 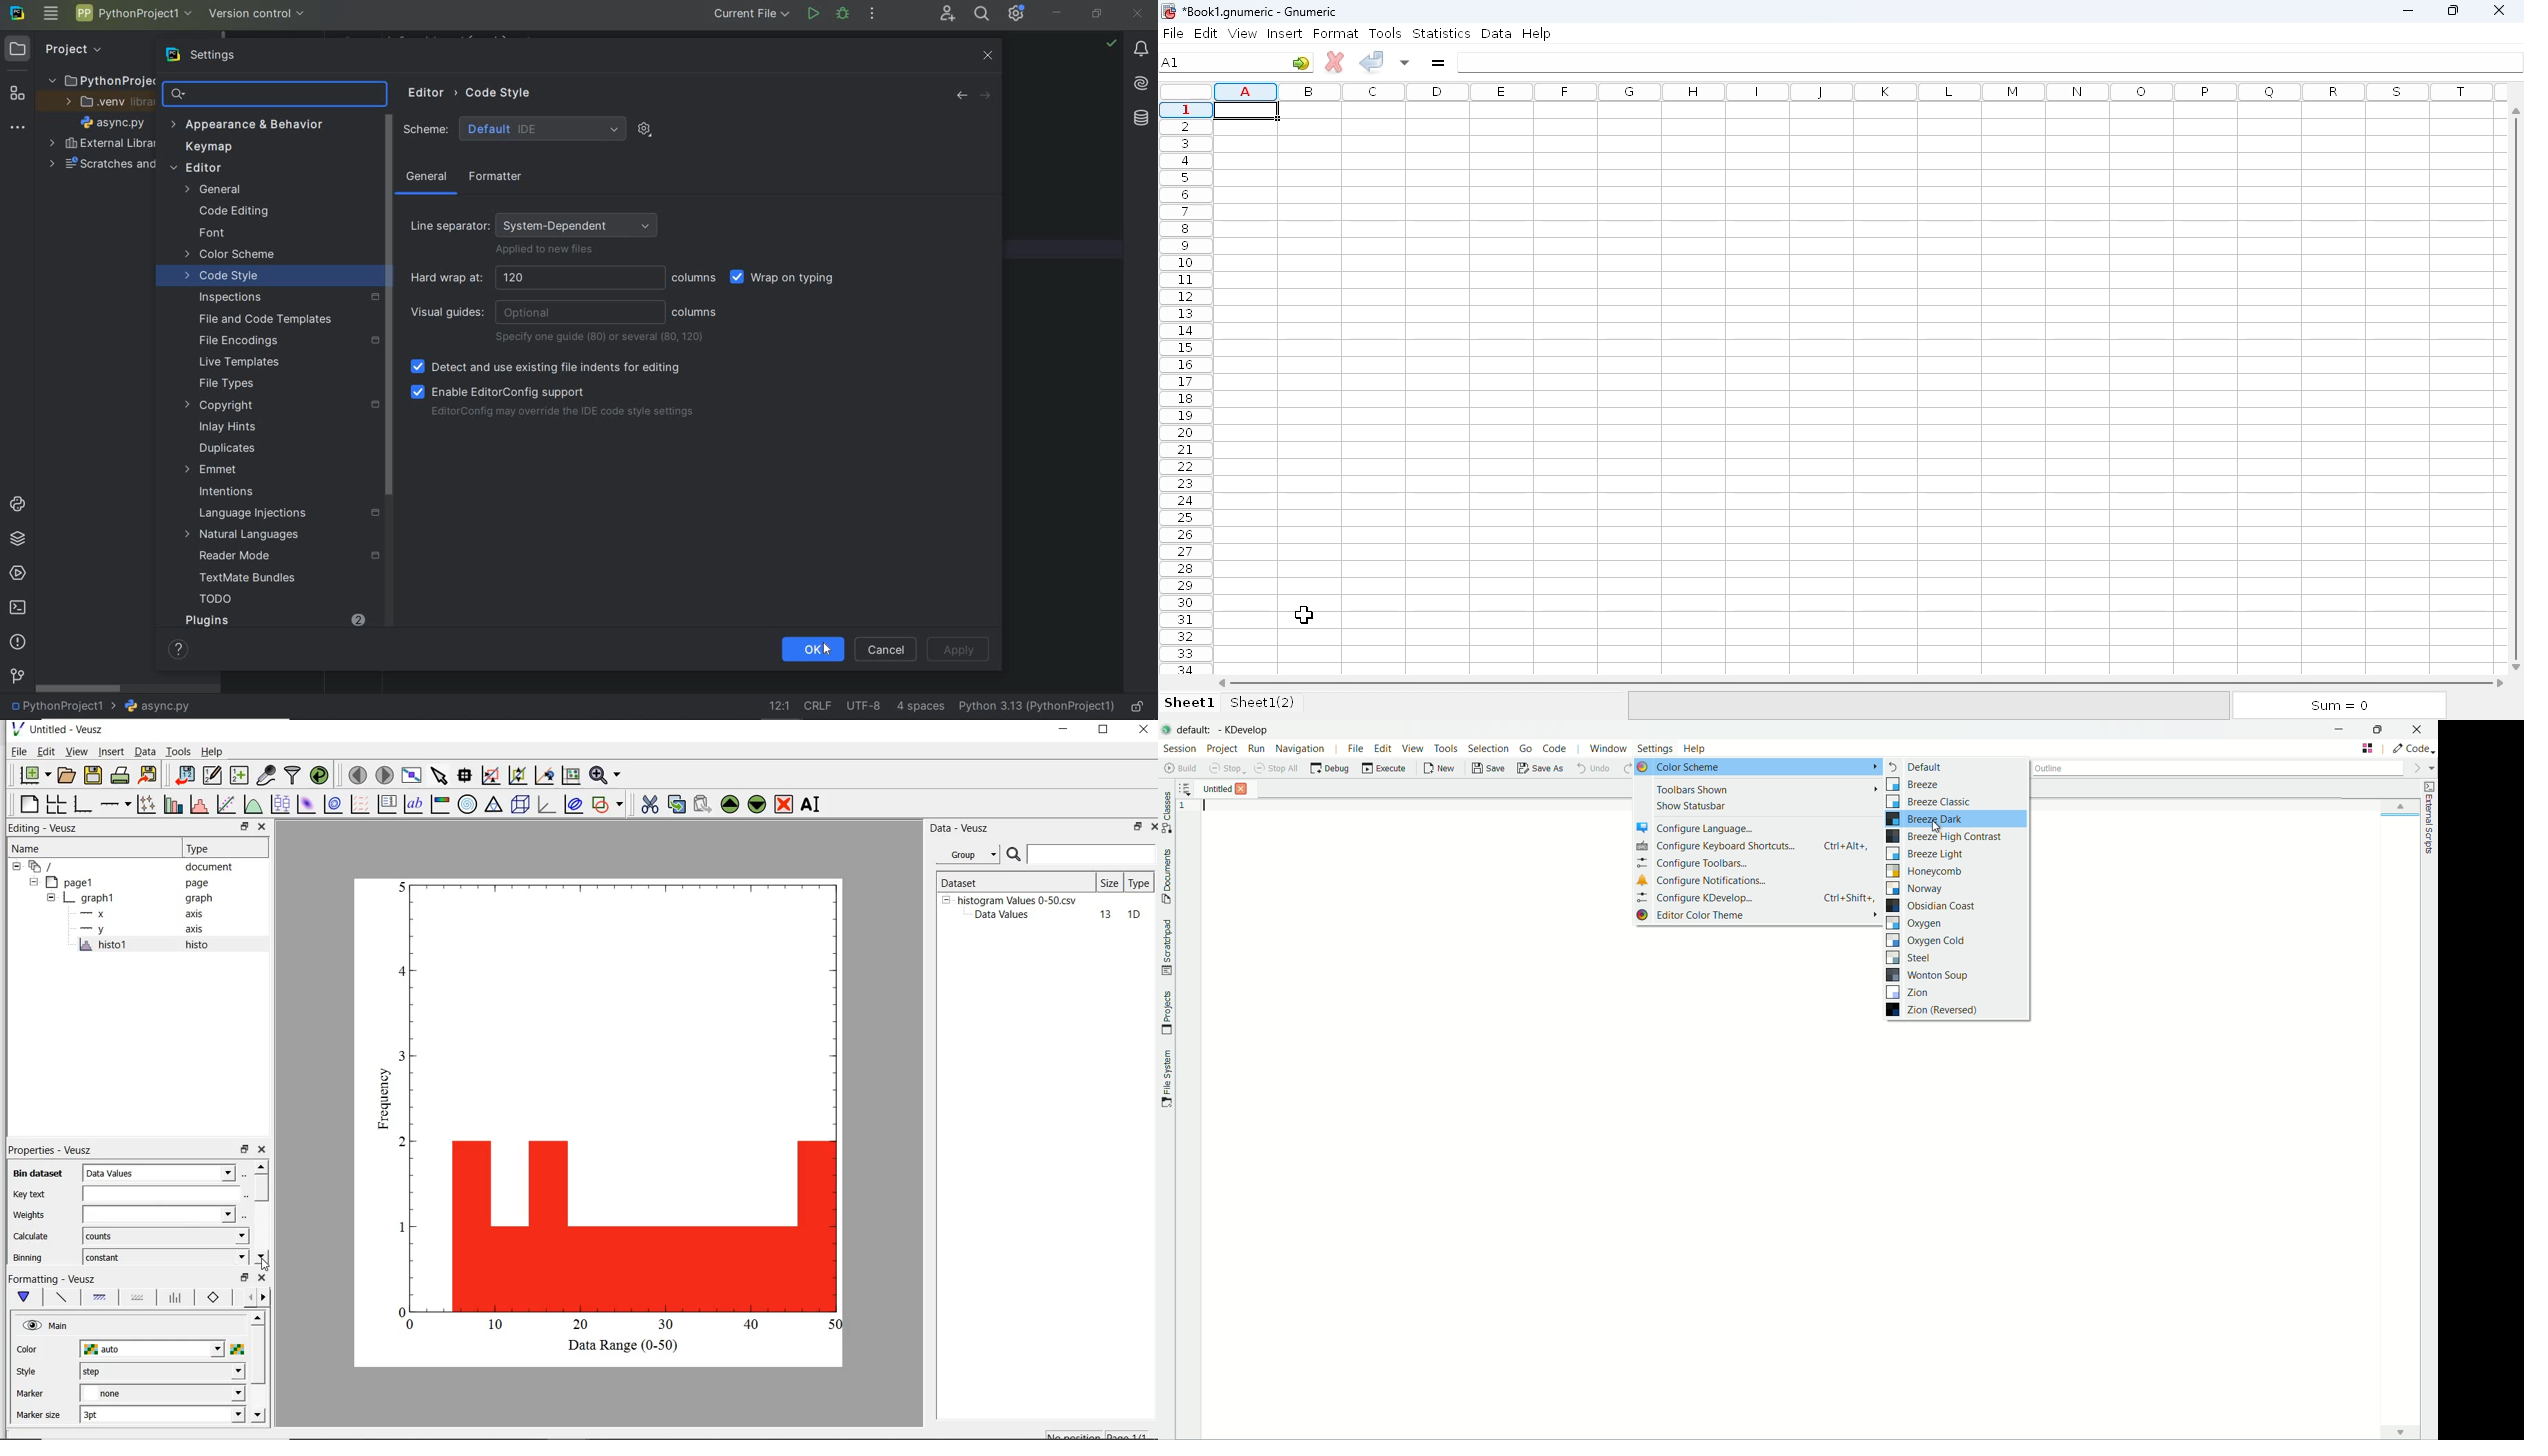 What do you see at coordinates (1263, 11) in the screenshot?
I see `*Book1.gnumeric - Gnumeric` at bounding box center [1263, 11].